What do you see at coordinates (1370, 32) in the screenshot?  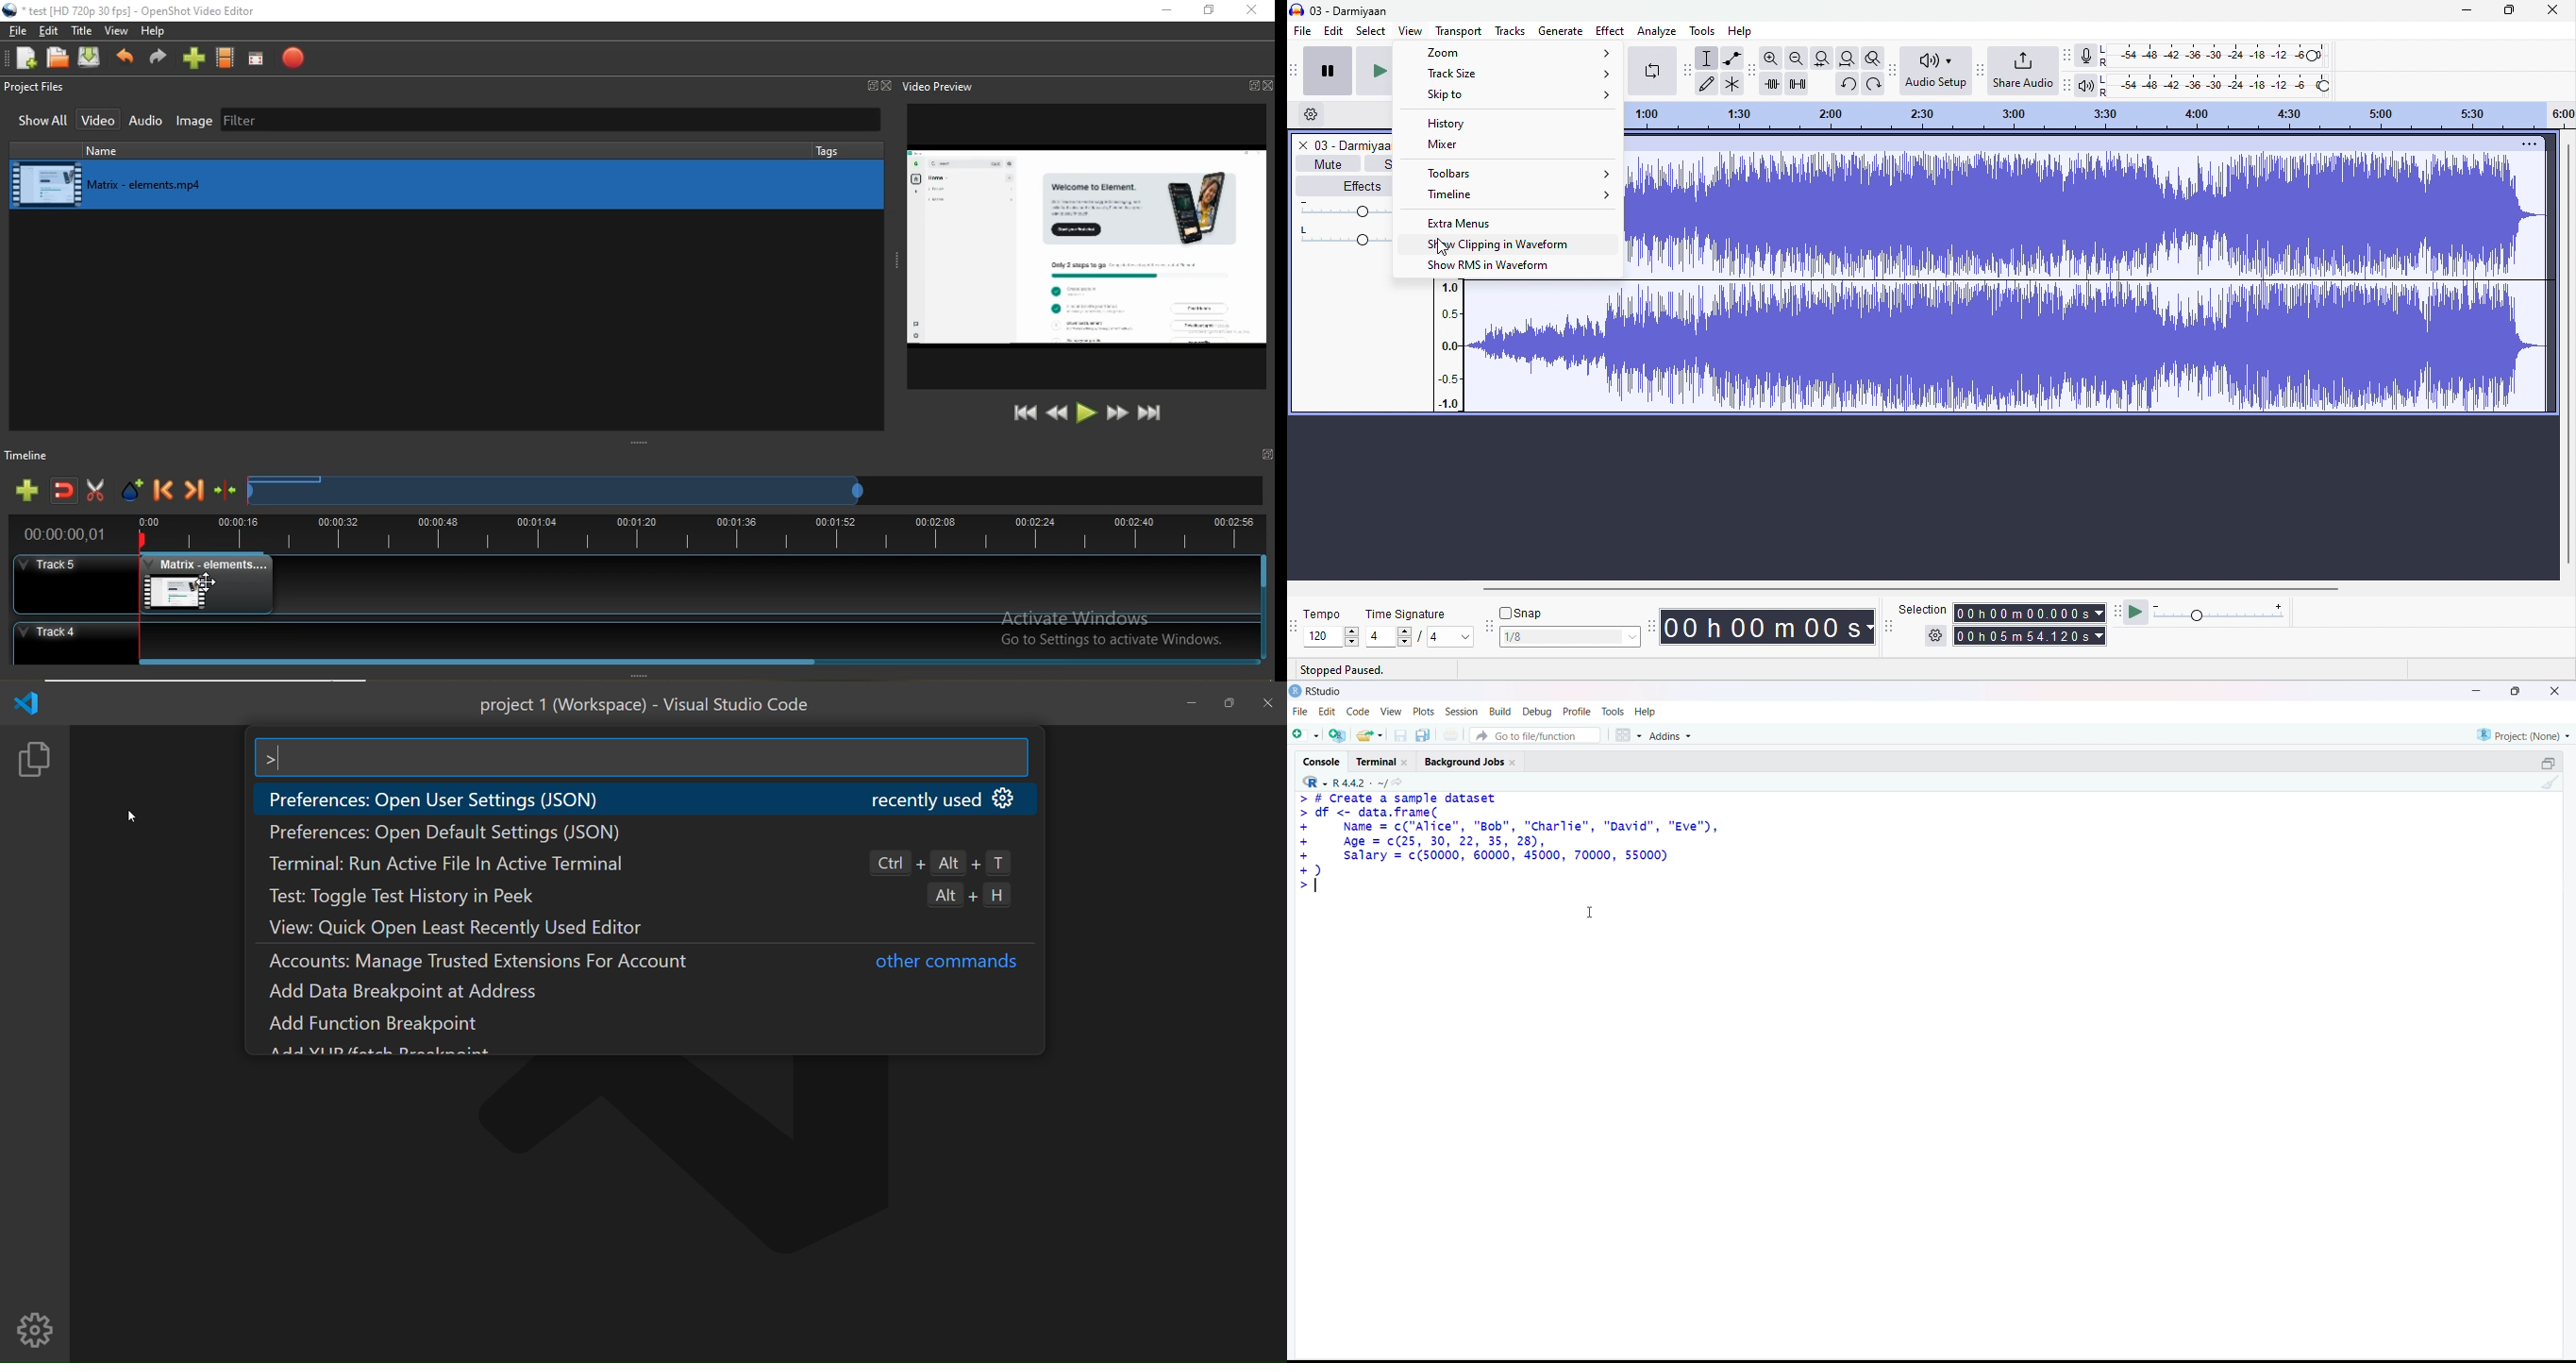 I see `select` at bounding box center [1370, 32].